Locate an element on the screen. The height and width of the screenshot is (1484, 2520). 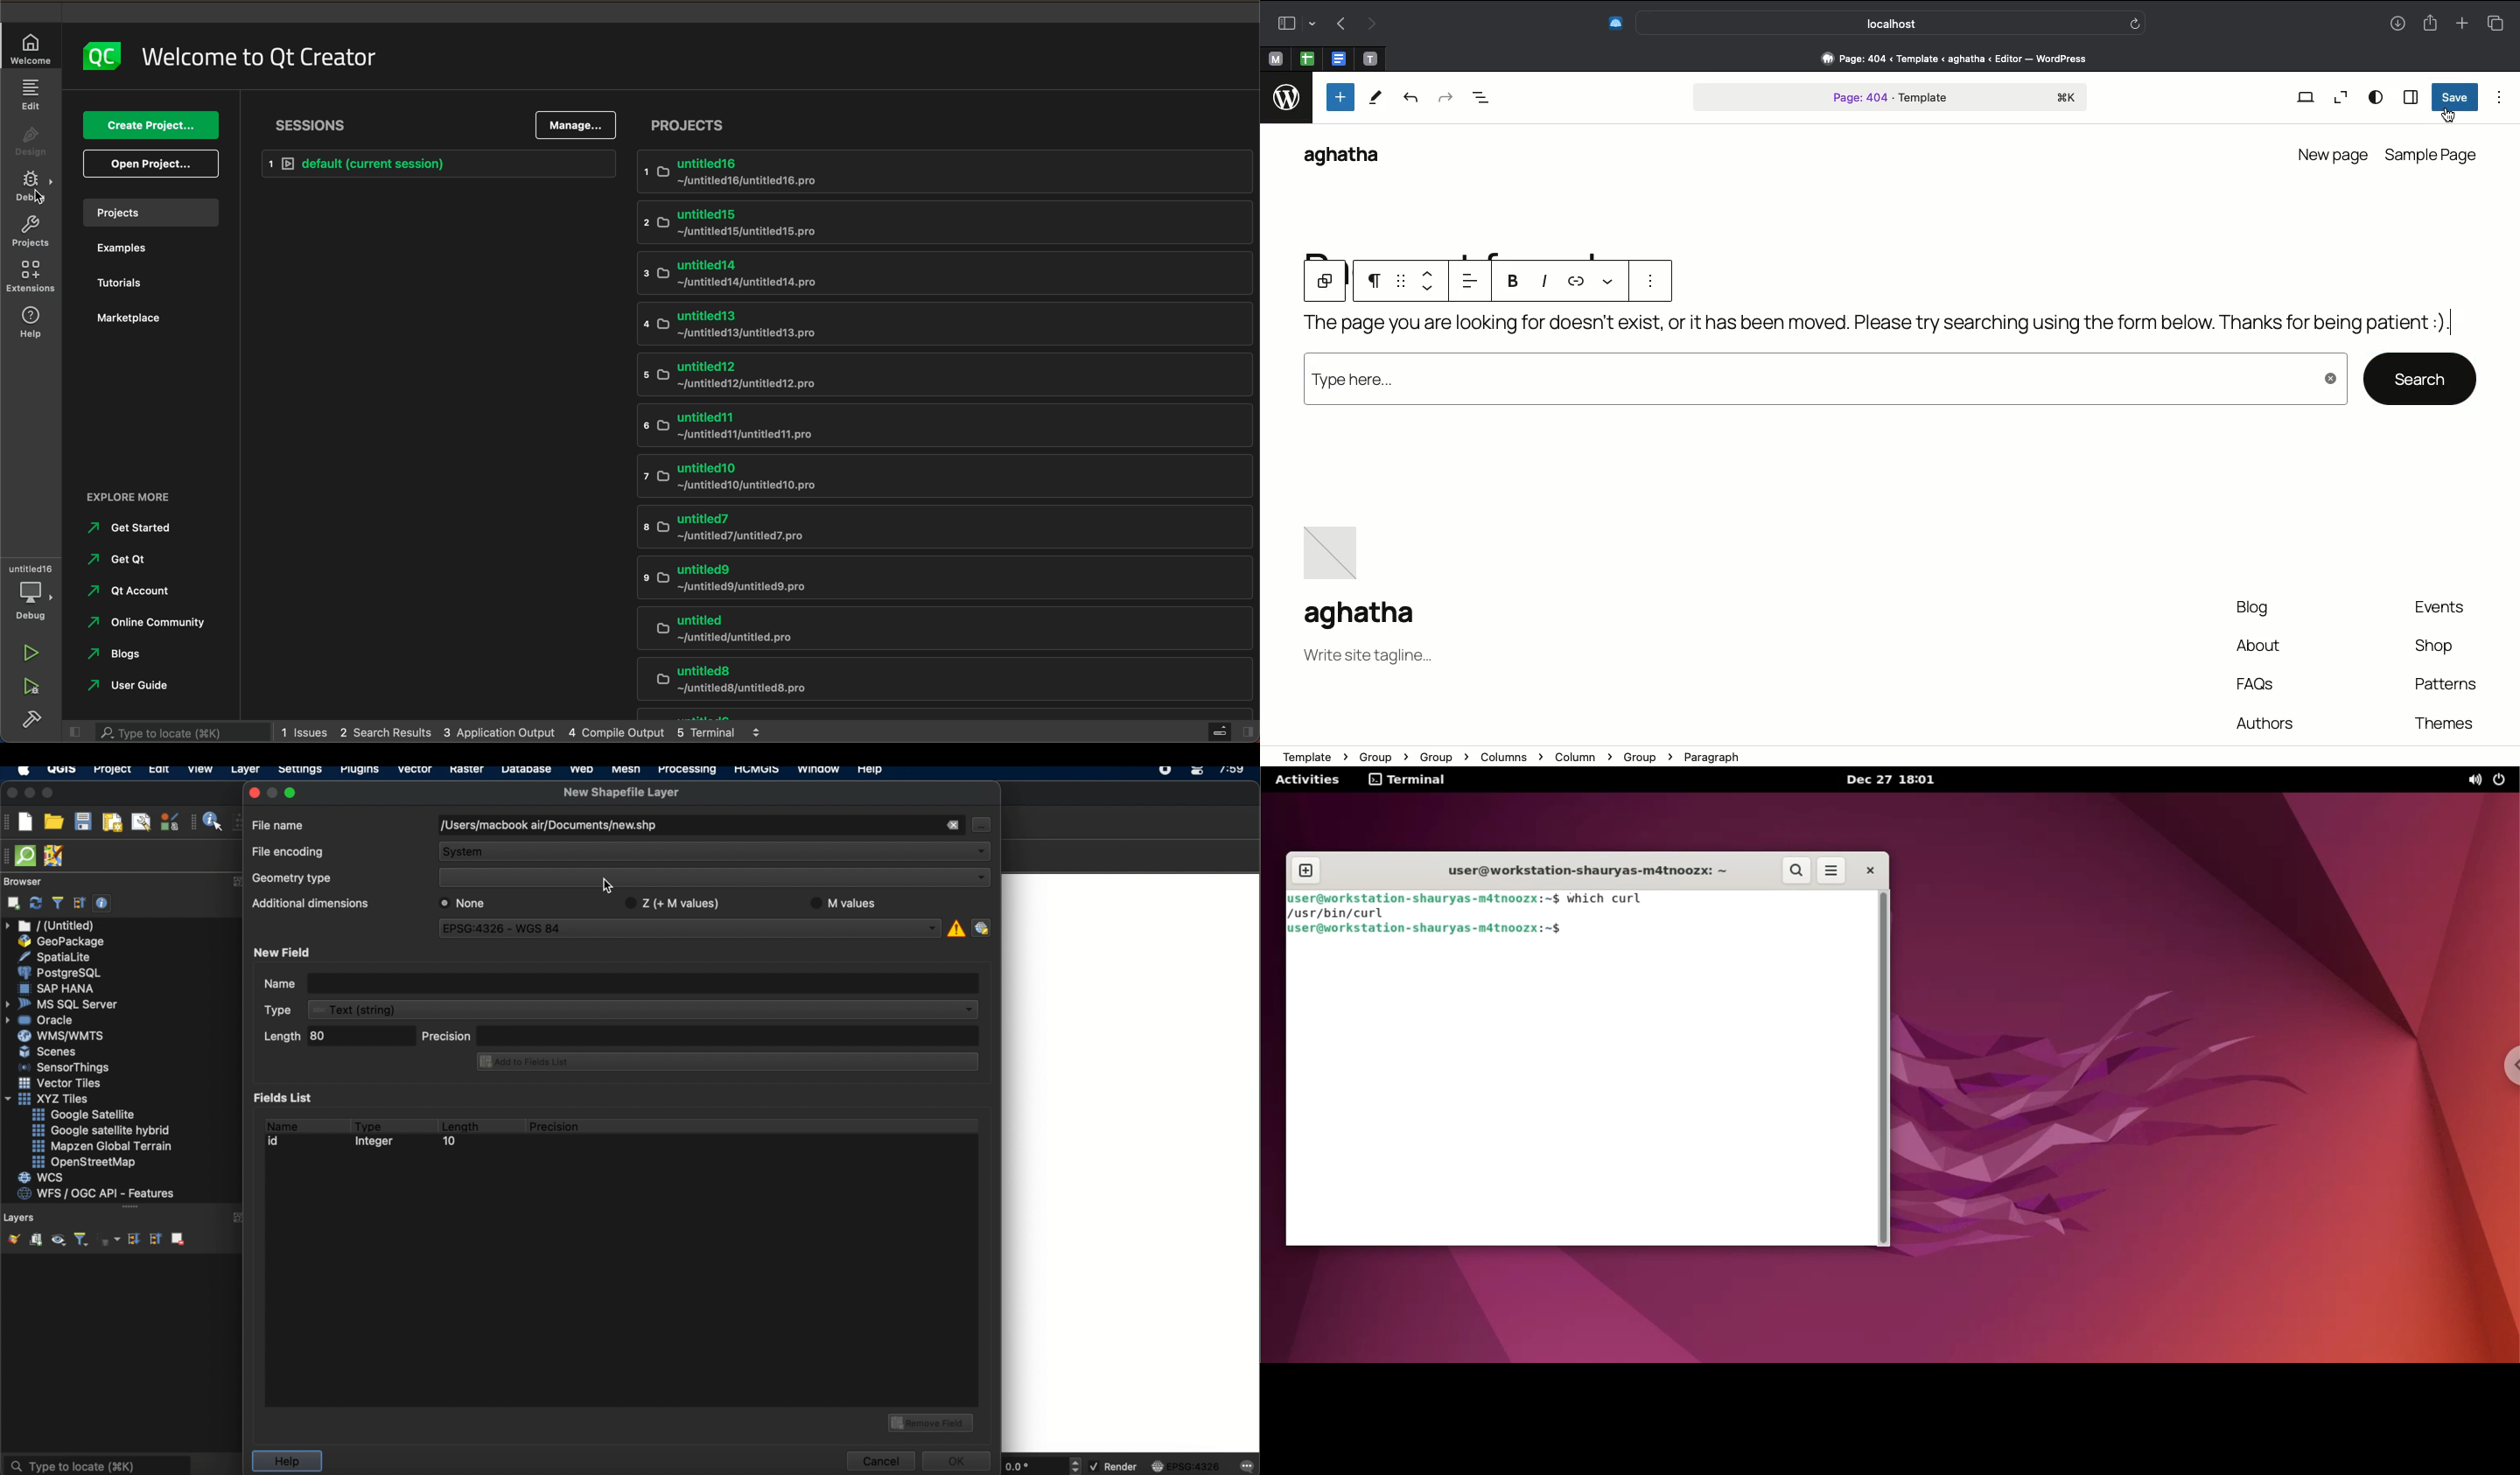
apple logo is located at coordinates (22, 772).